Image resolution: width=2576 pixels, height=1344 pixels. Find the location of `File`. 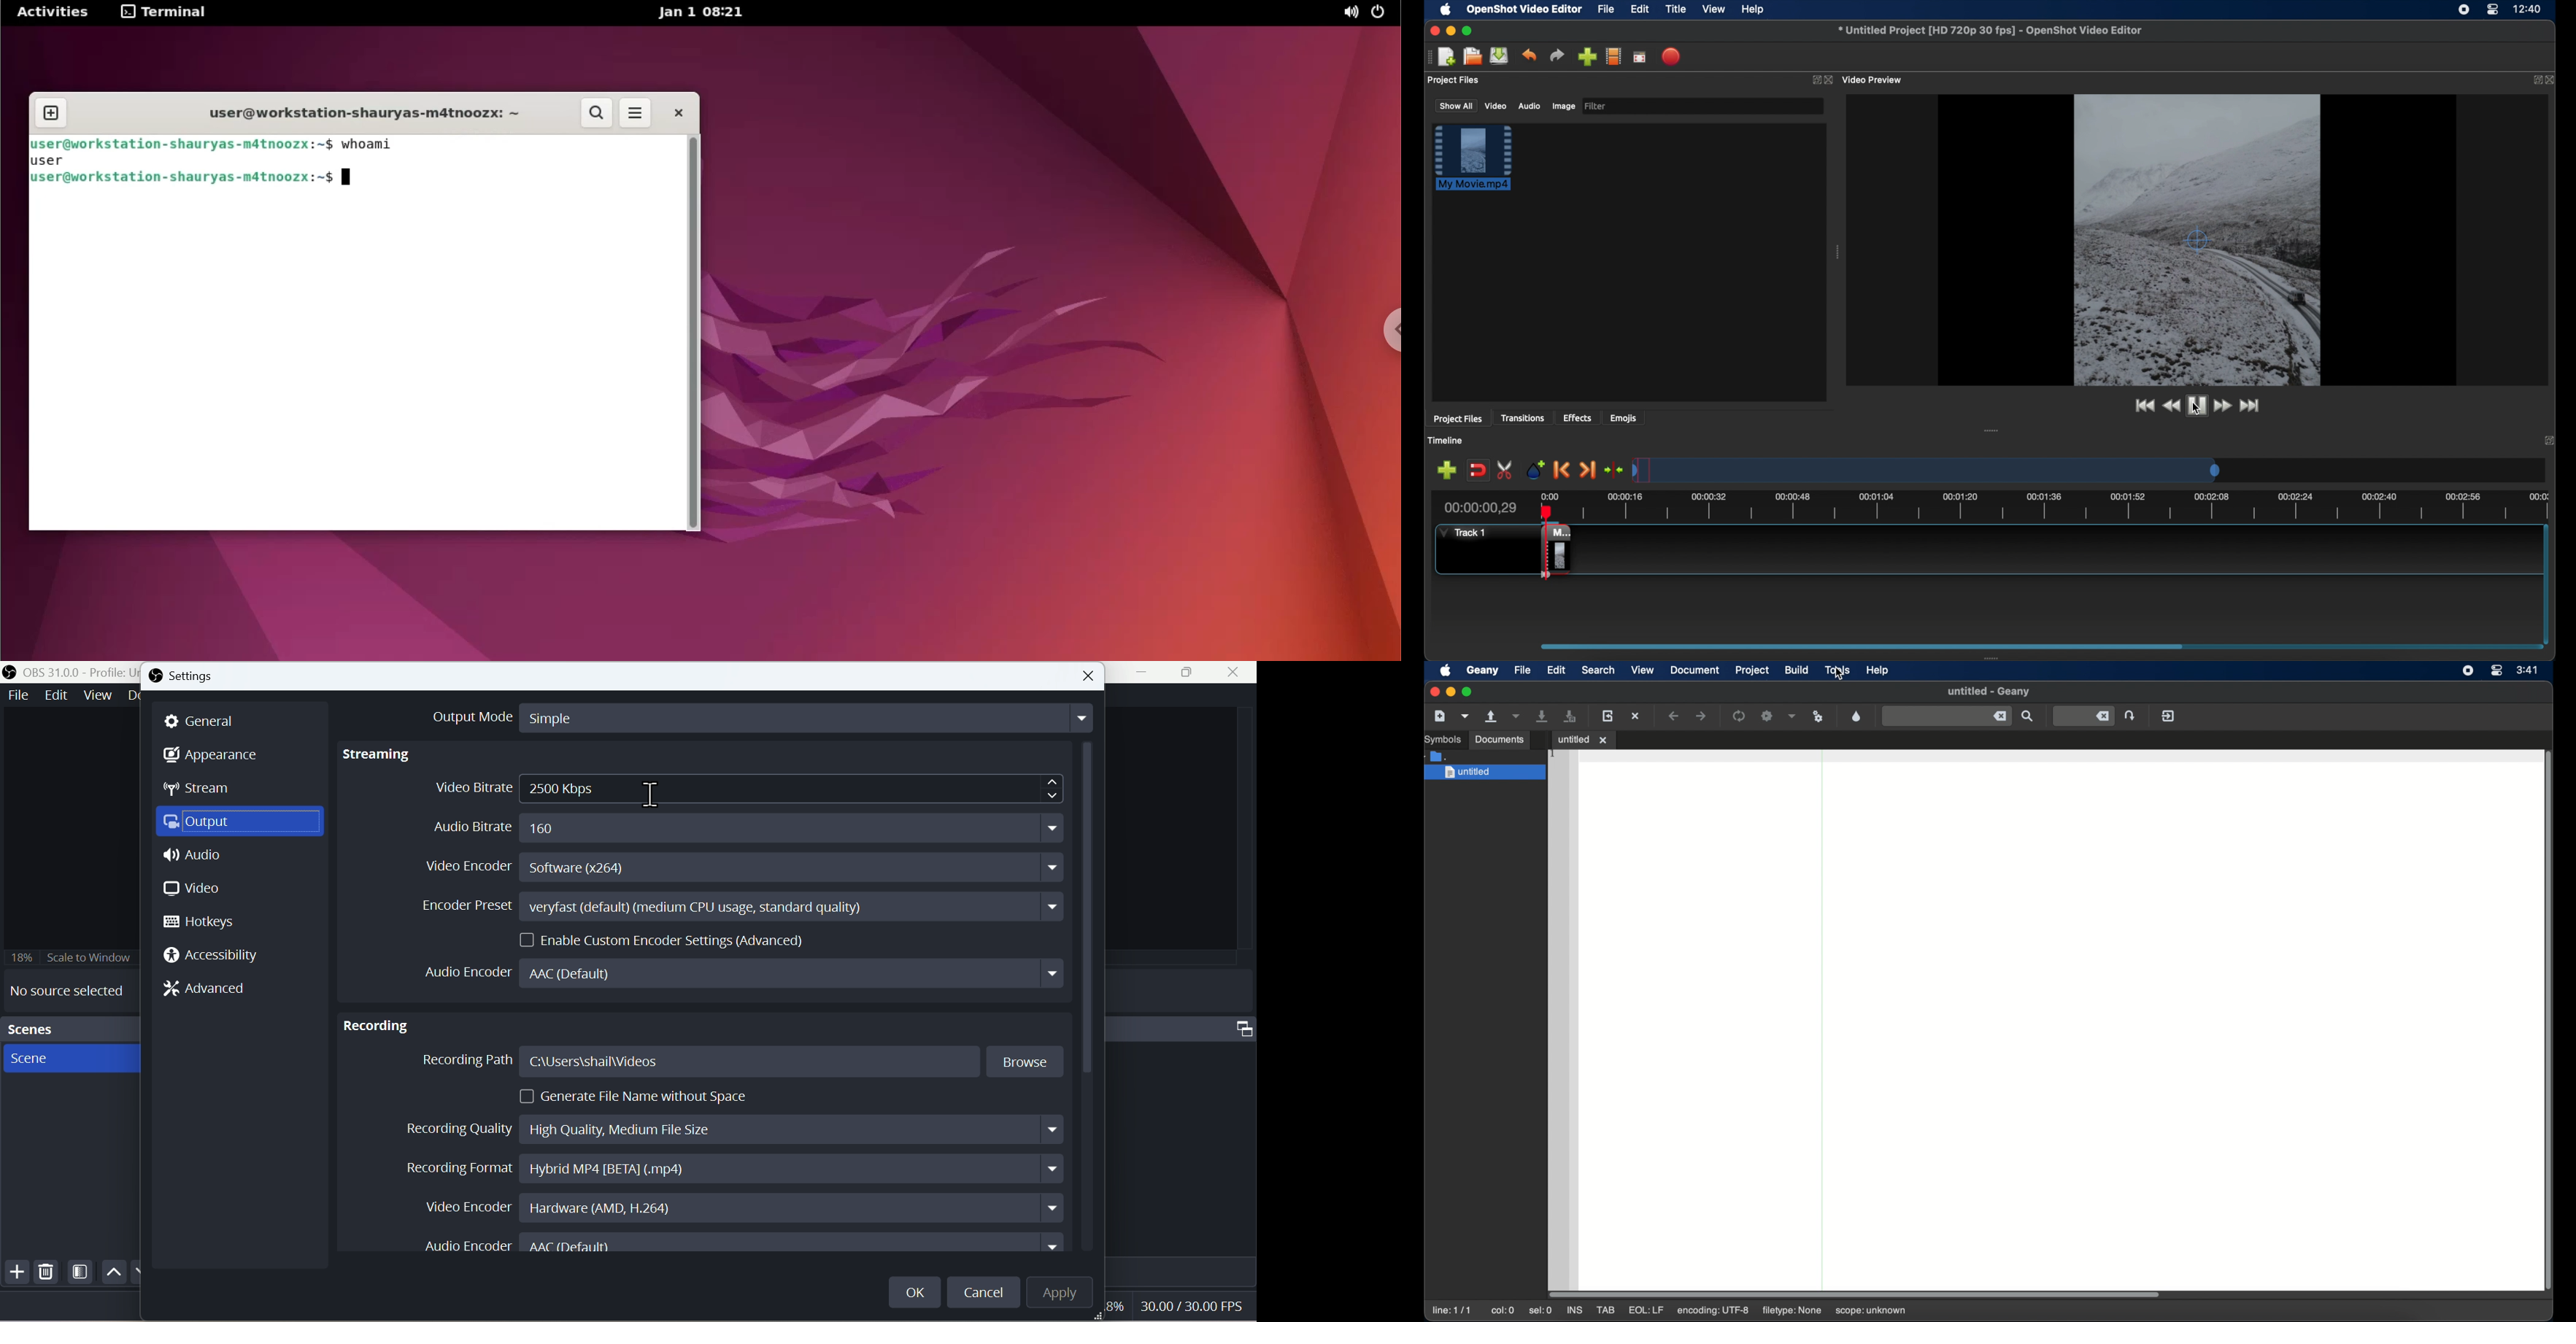

File is located at coordinates (17, 696).